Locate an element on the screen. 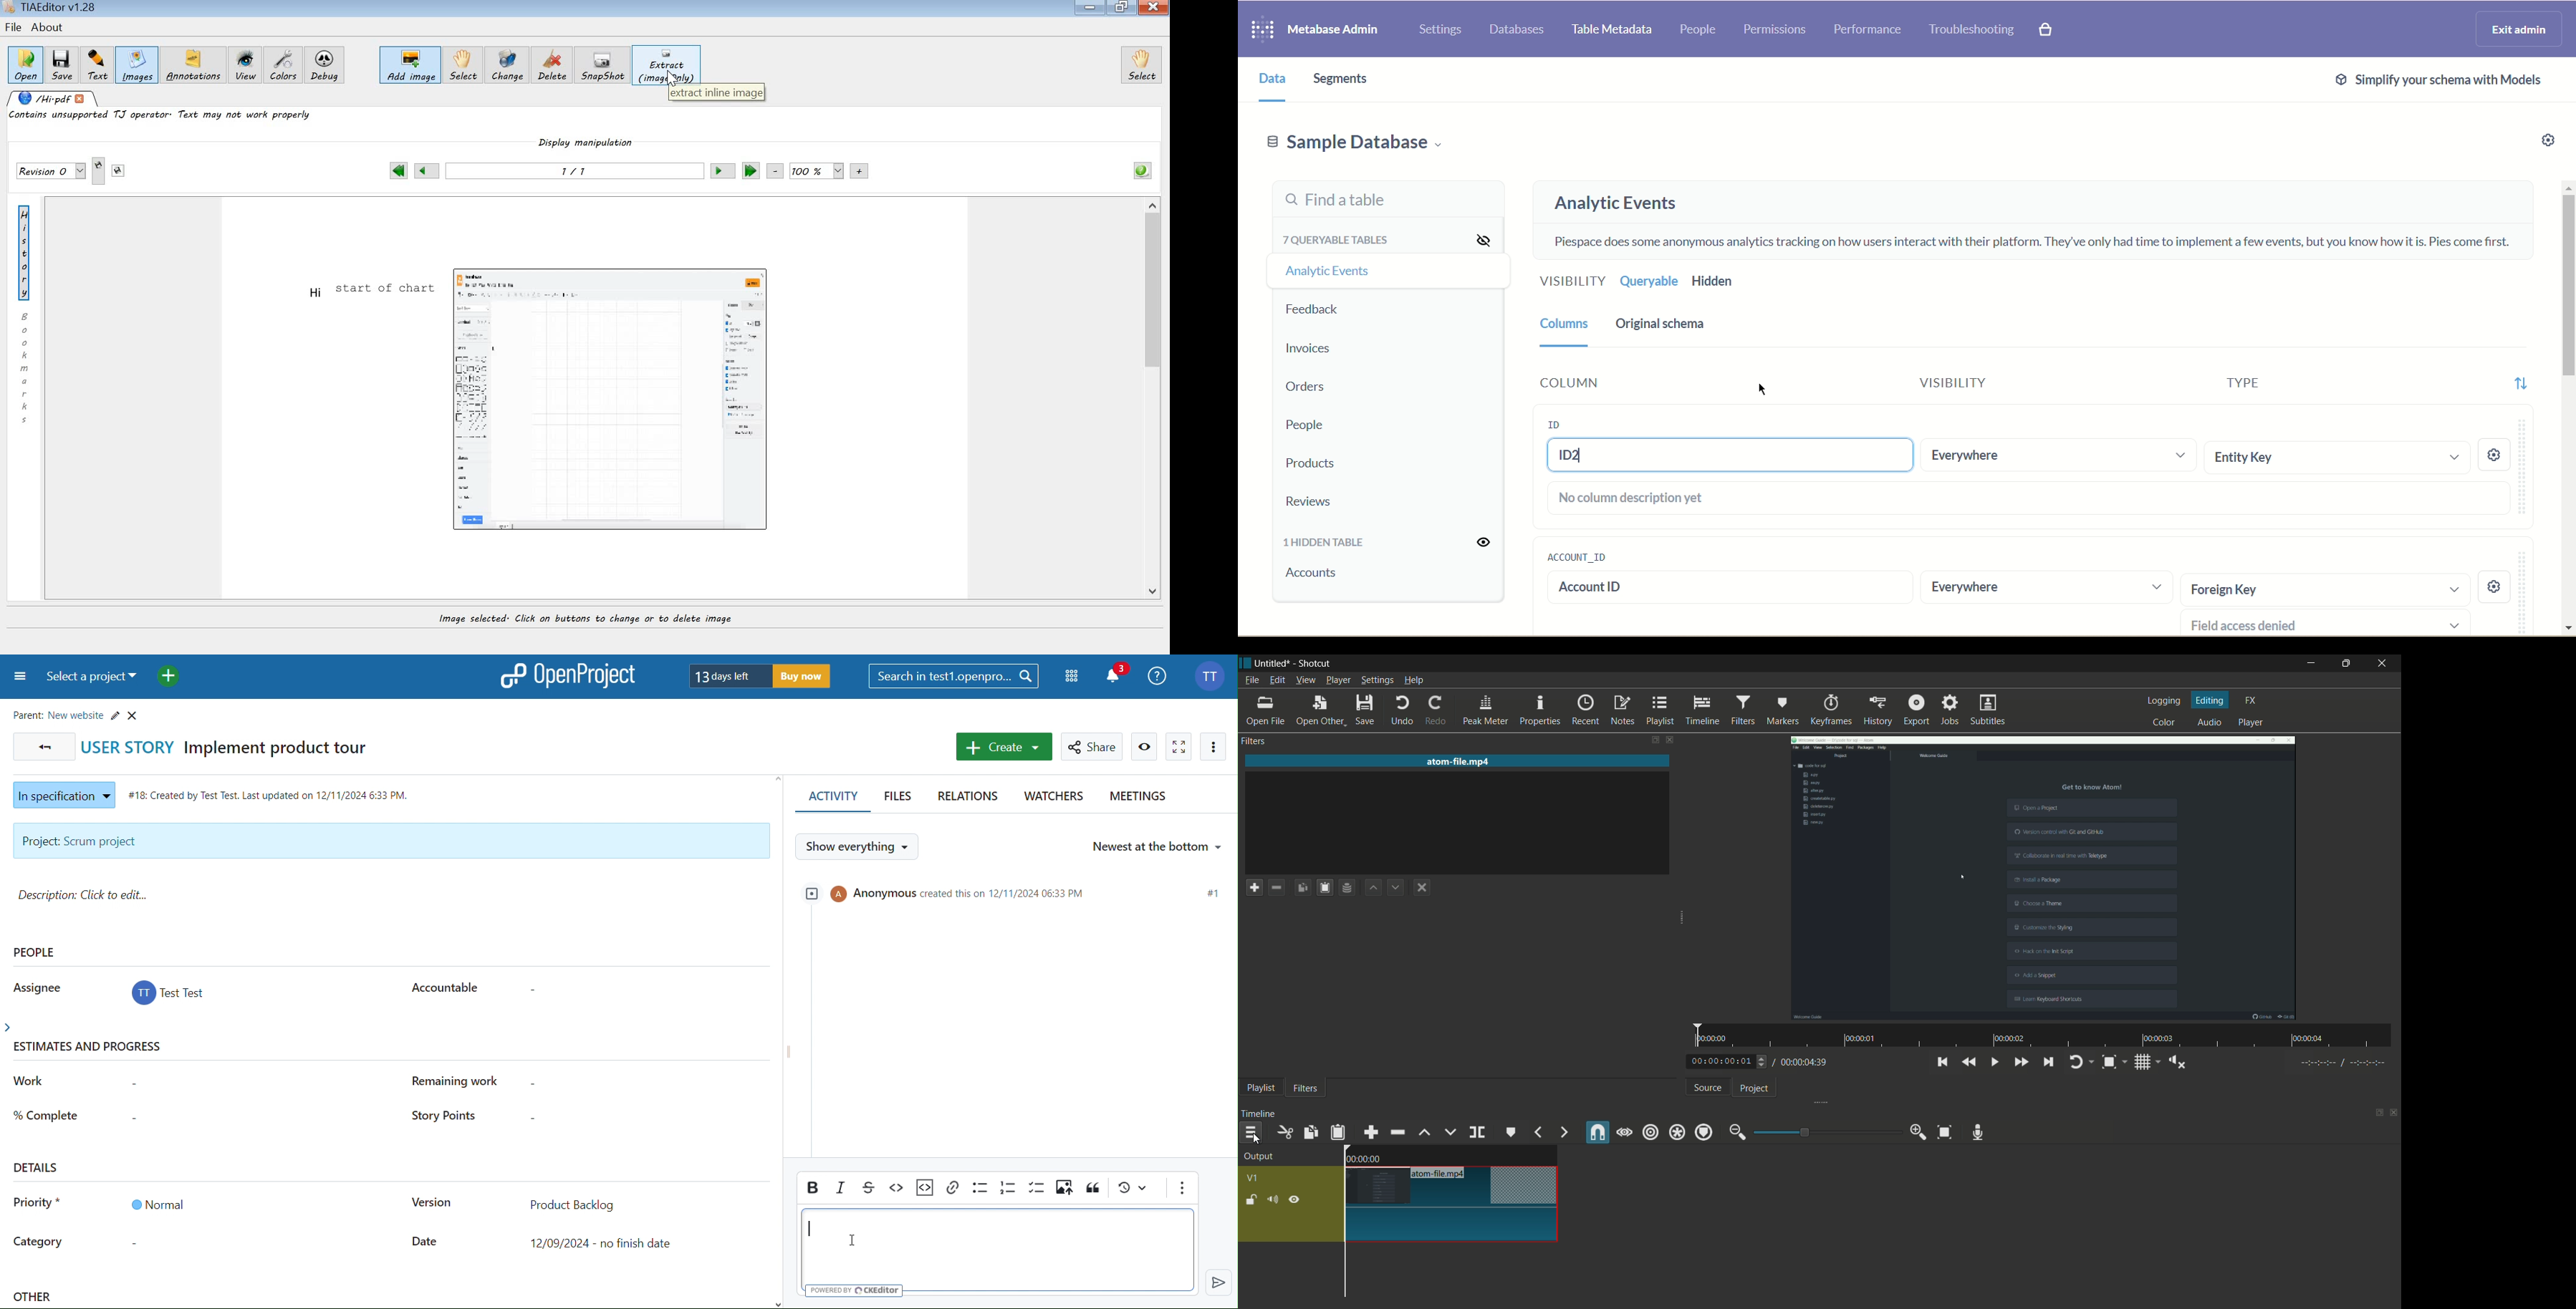 The width and height of the screenshot is (2576, 1316). logging is located at coordinates (2166, 701).